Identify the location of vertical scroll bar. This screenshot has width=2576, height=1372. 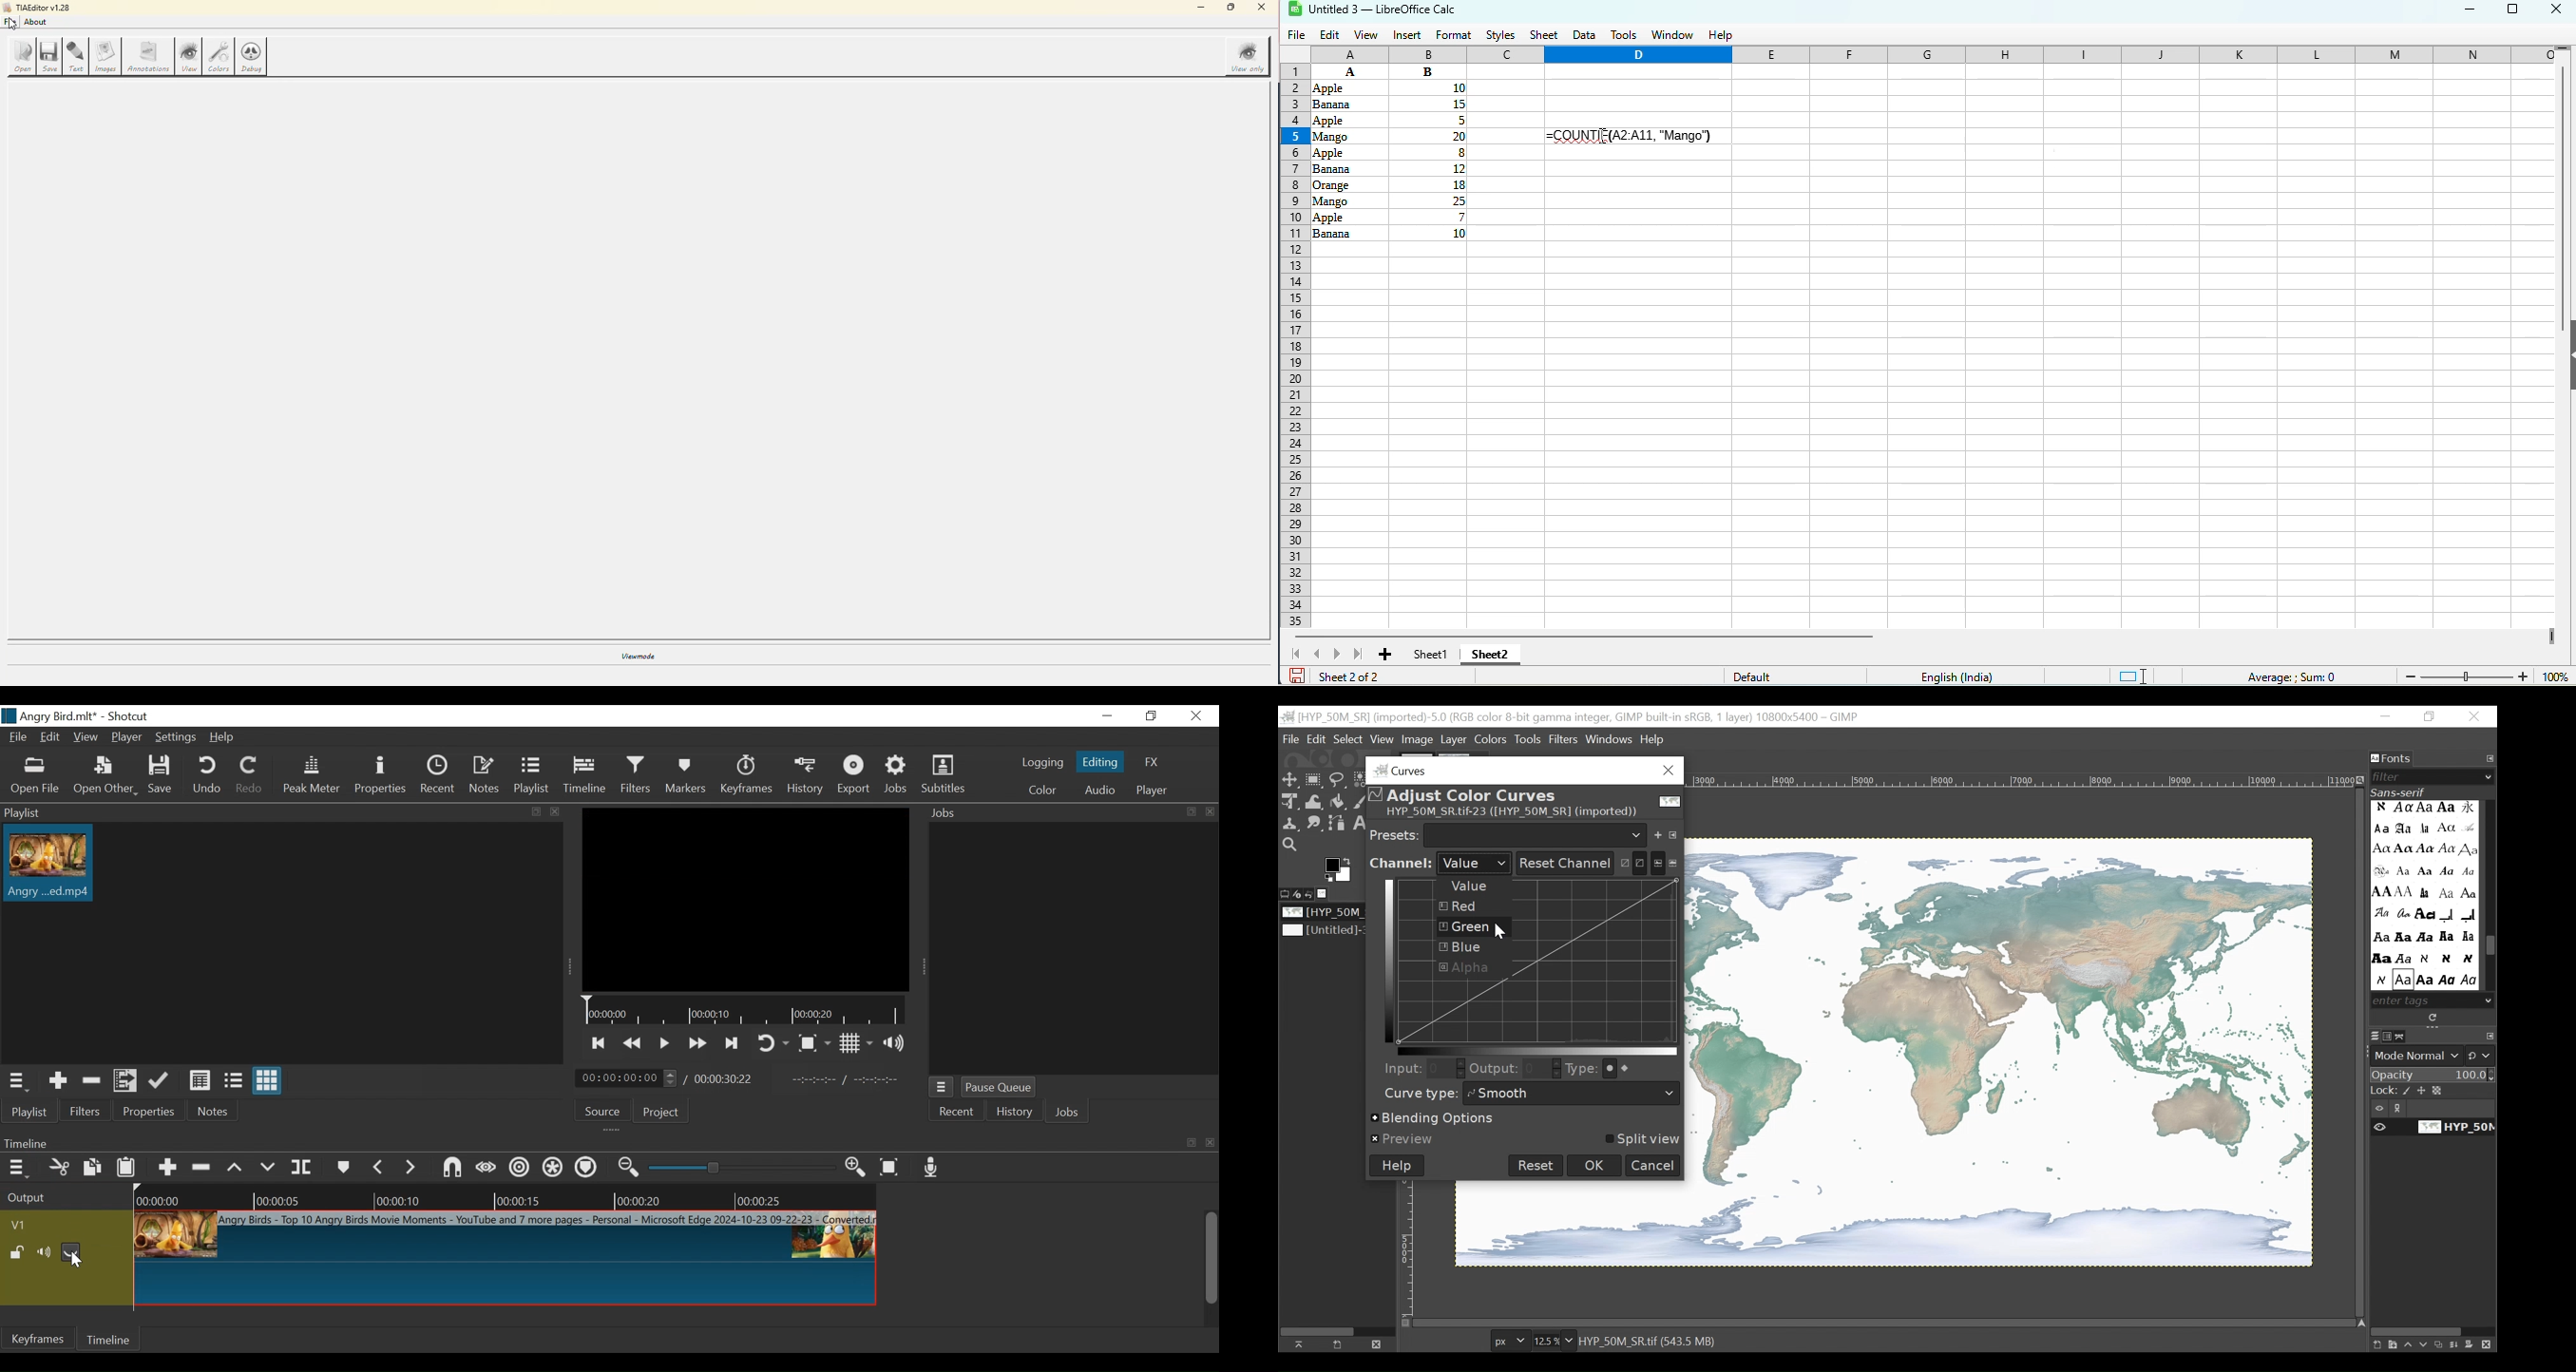
(2564, 200).